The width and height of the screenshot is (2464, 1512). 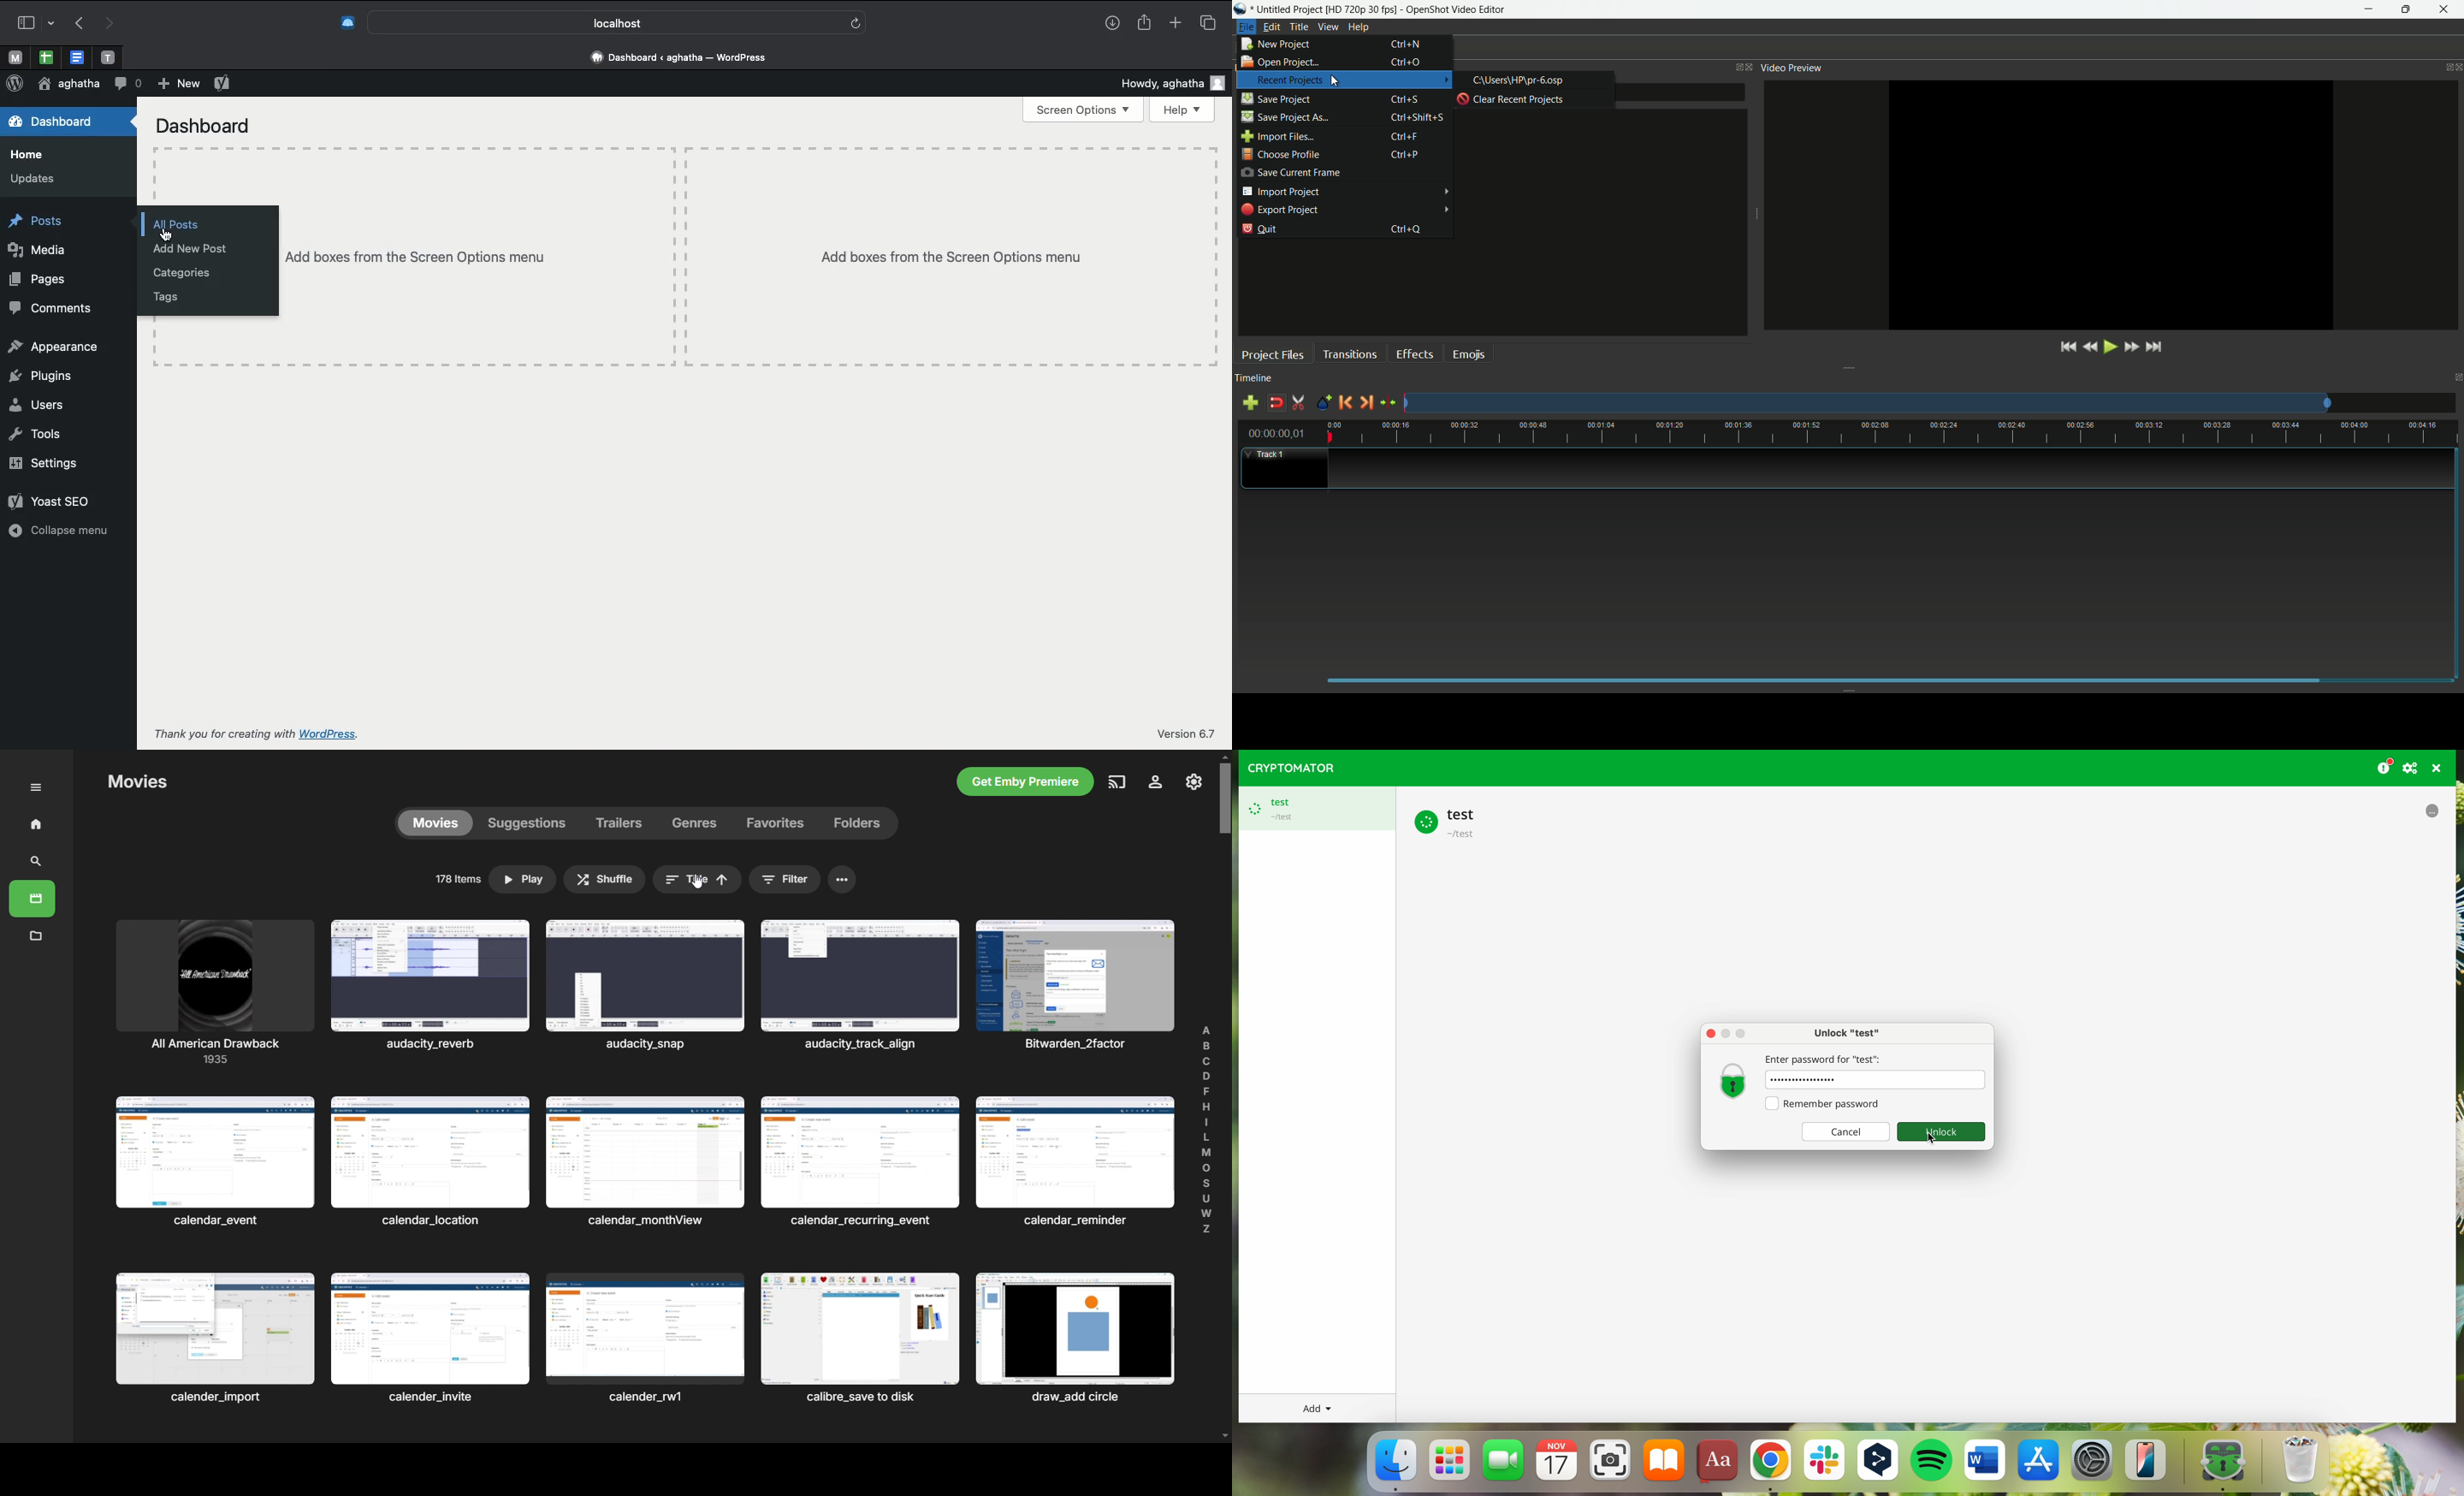 What do you see at coordinates (682, 57) in the screenshot?
I see `Address` at bounding box center [682, 57].